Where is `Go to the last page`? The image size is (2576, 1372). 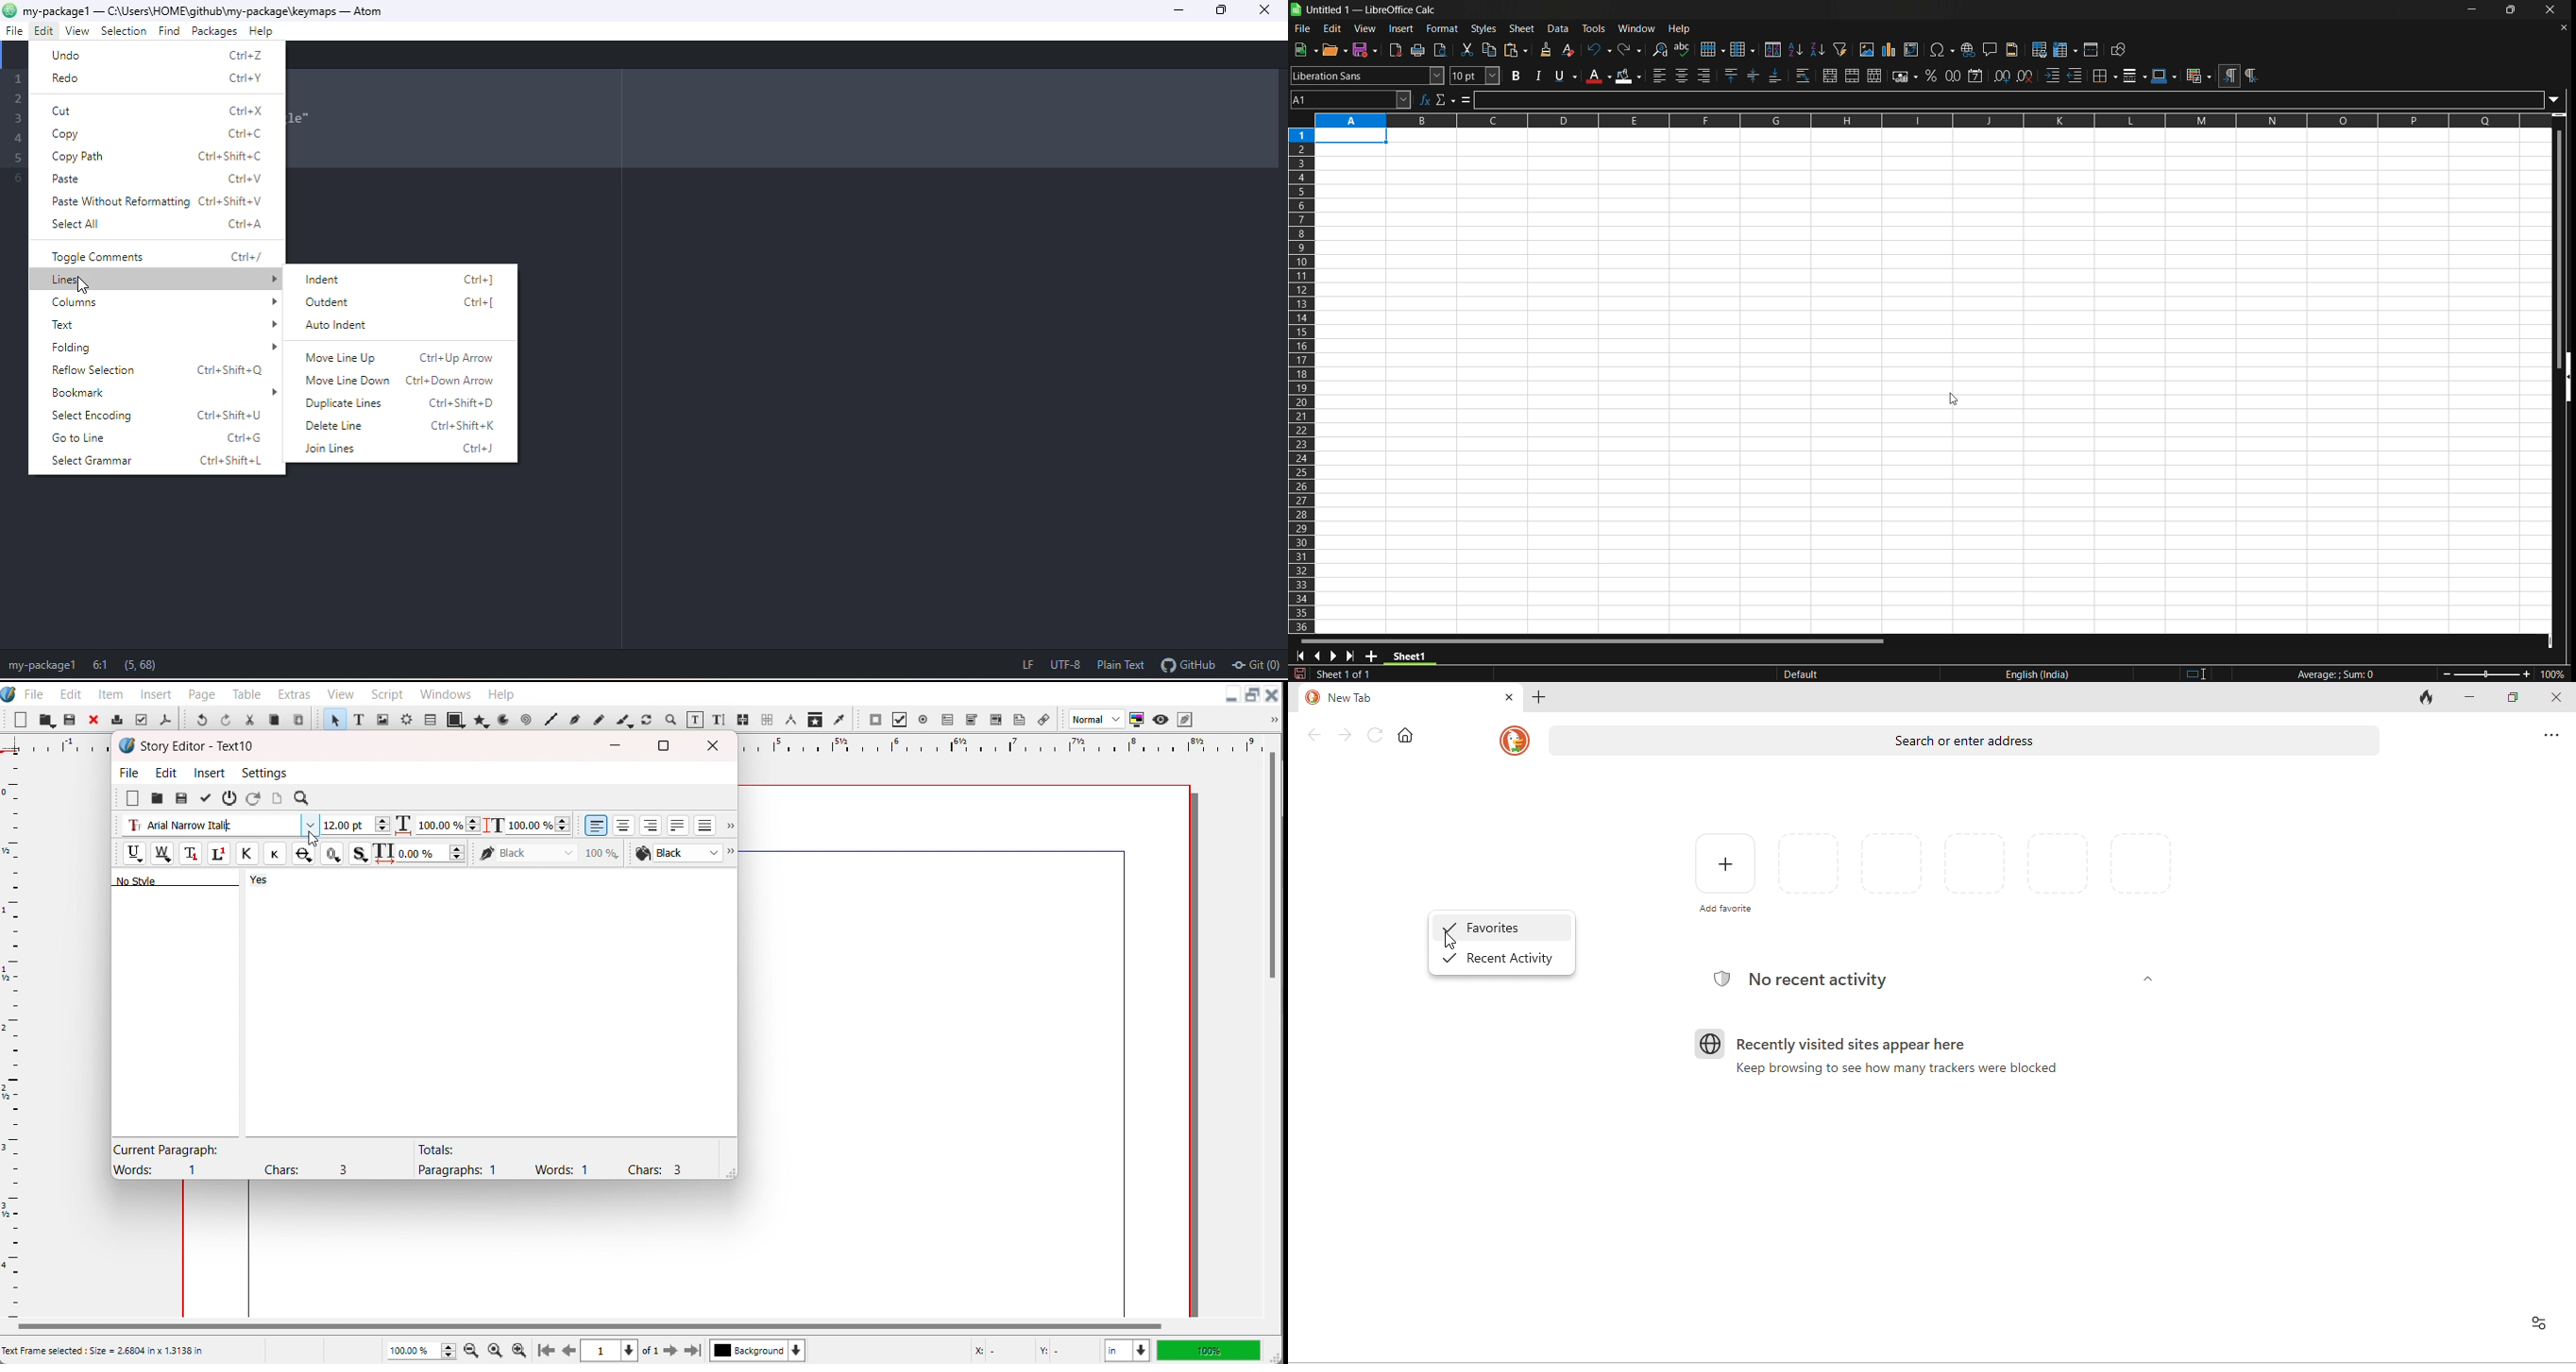
Go to the last page is located at coordinates (693, 1351).